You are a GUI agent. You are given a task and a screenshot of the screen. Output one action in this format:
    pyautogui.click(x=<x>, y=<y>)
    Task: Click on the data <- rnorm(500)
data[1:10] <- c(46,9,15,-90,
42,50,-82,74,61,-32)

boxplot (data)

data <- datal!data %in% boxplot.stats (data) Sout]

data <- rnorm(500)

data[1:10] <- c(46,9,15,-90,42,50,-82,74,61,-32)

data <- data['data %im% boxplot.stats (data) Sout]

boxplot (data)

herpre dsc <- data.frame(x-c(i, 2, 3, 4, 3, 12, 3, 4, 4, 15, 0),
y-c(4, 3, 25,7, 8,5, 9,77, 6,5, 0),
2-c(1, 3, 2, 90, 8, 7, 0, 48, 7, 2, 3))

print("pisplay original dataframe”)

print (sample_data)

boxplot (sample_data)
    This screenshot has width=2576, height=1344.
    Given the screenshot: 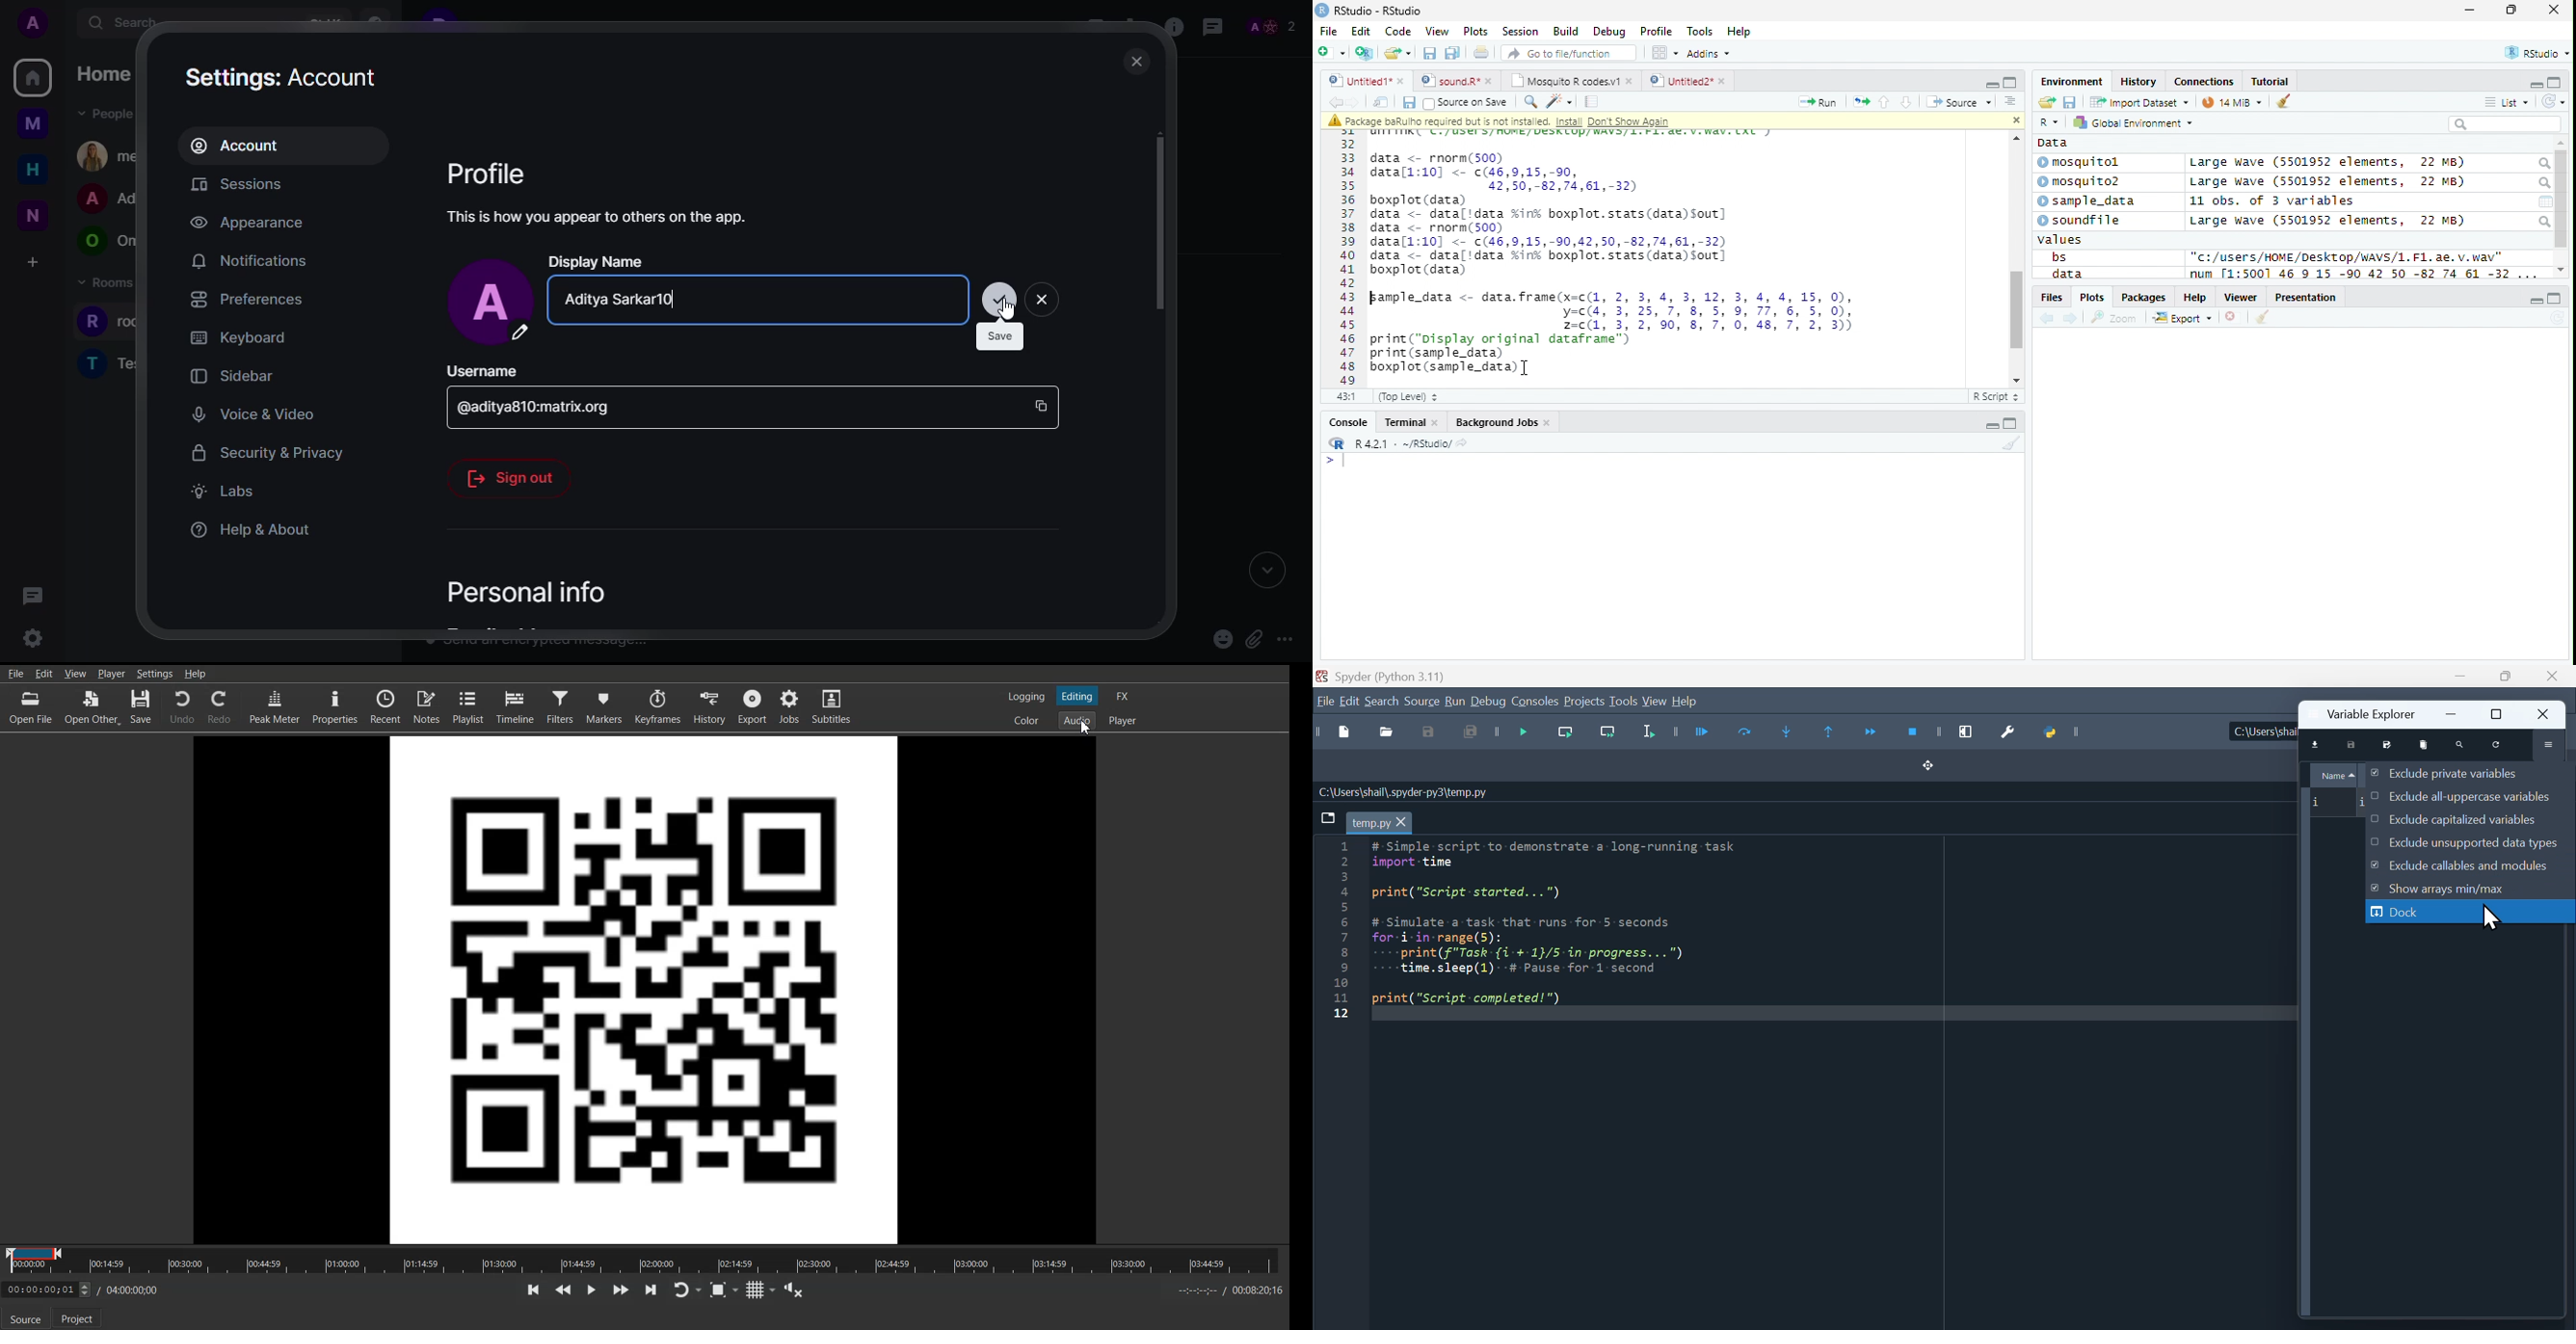 What is the action you would take?
    pyautogui.click(x=1614, y=262)
    